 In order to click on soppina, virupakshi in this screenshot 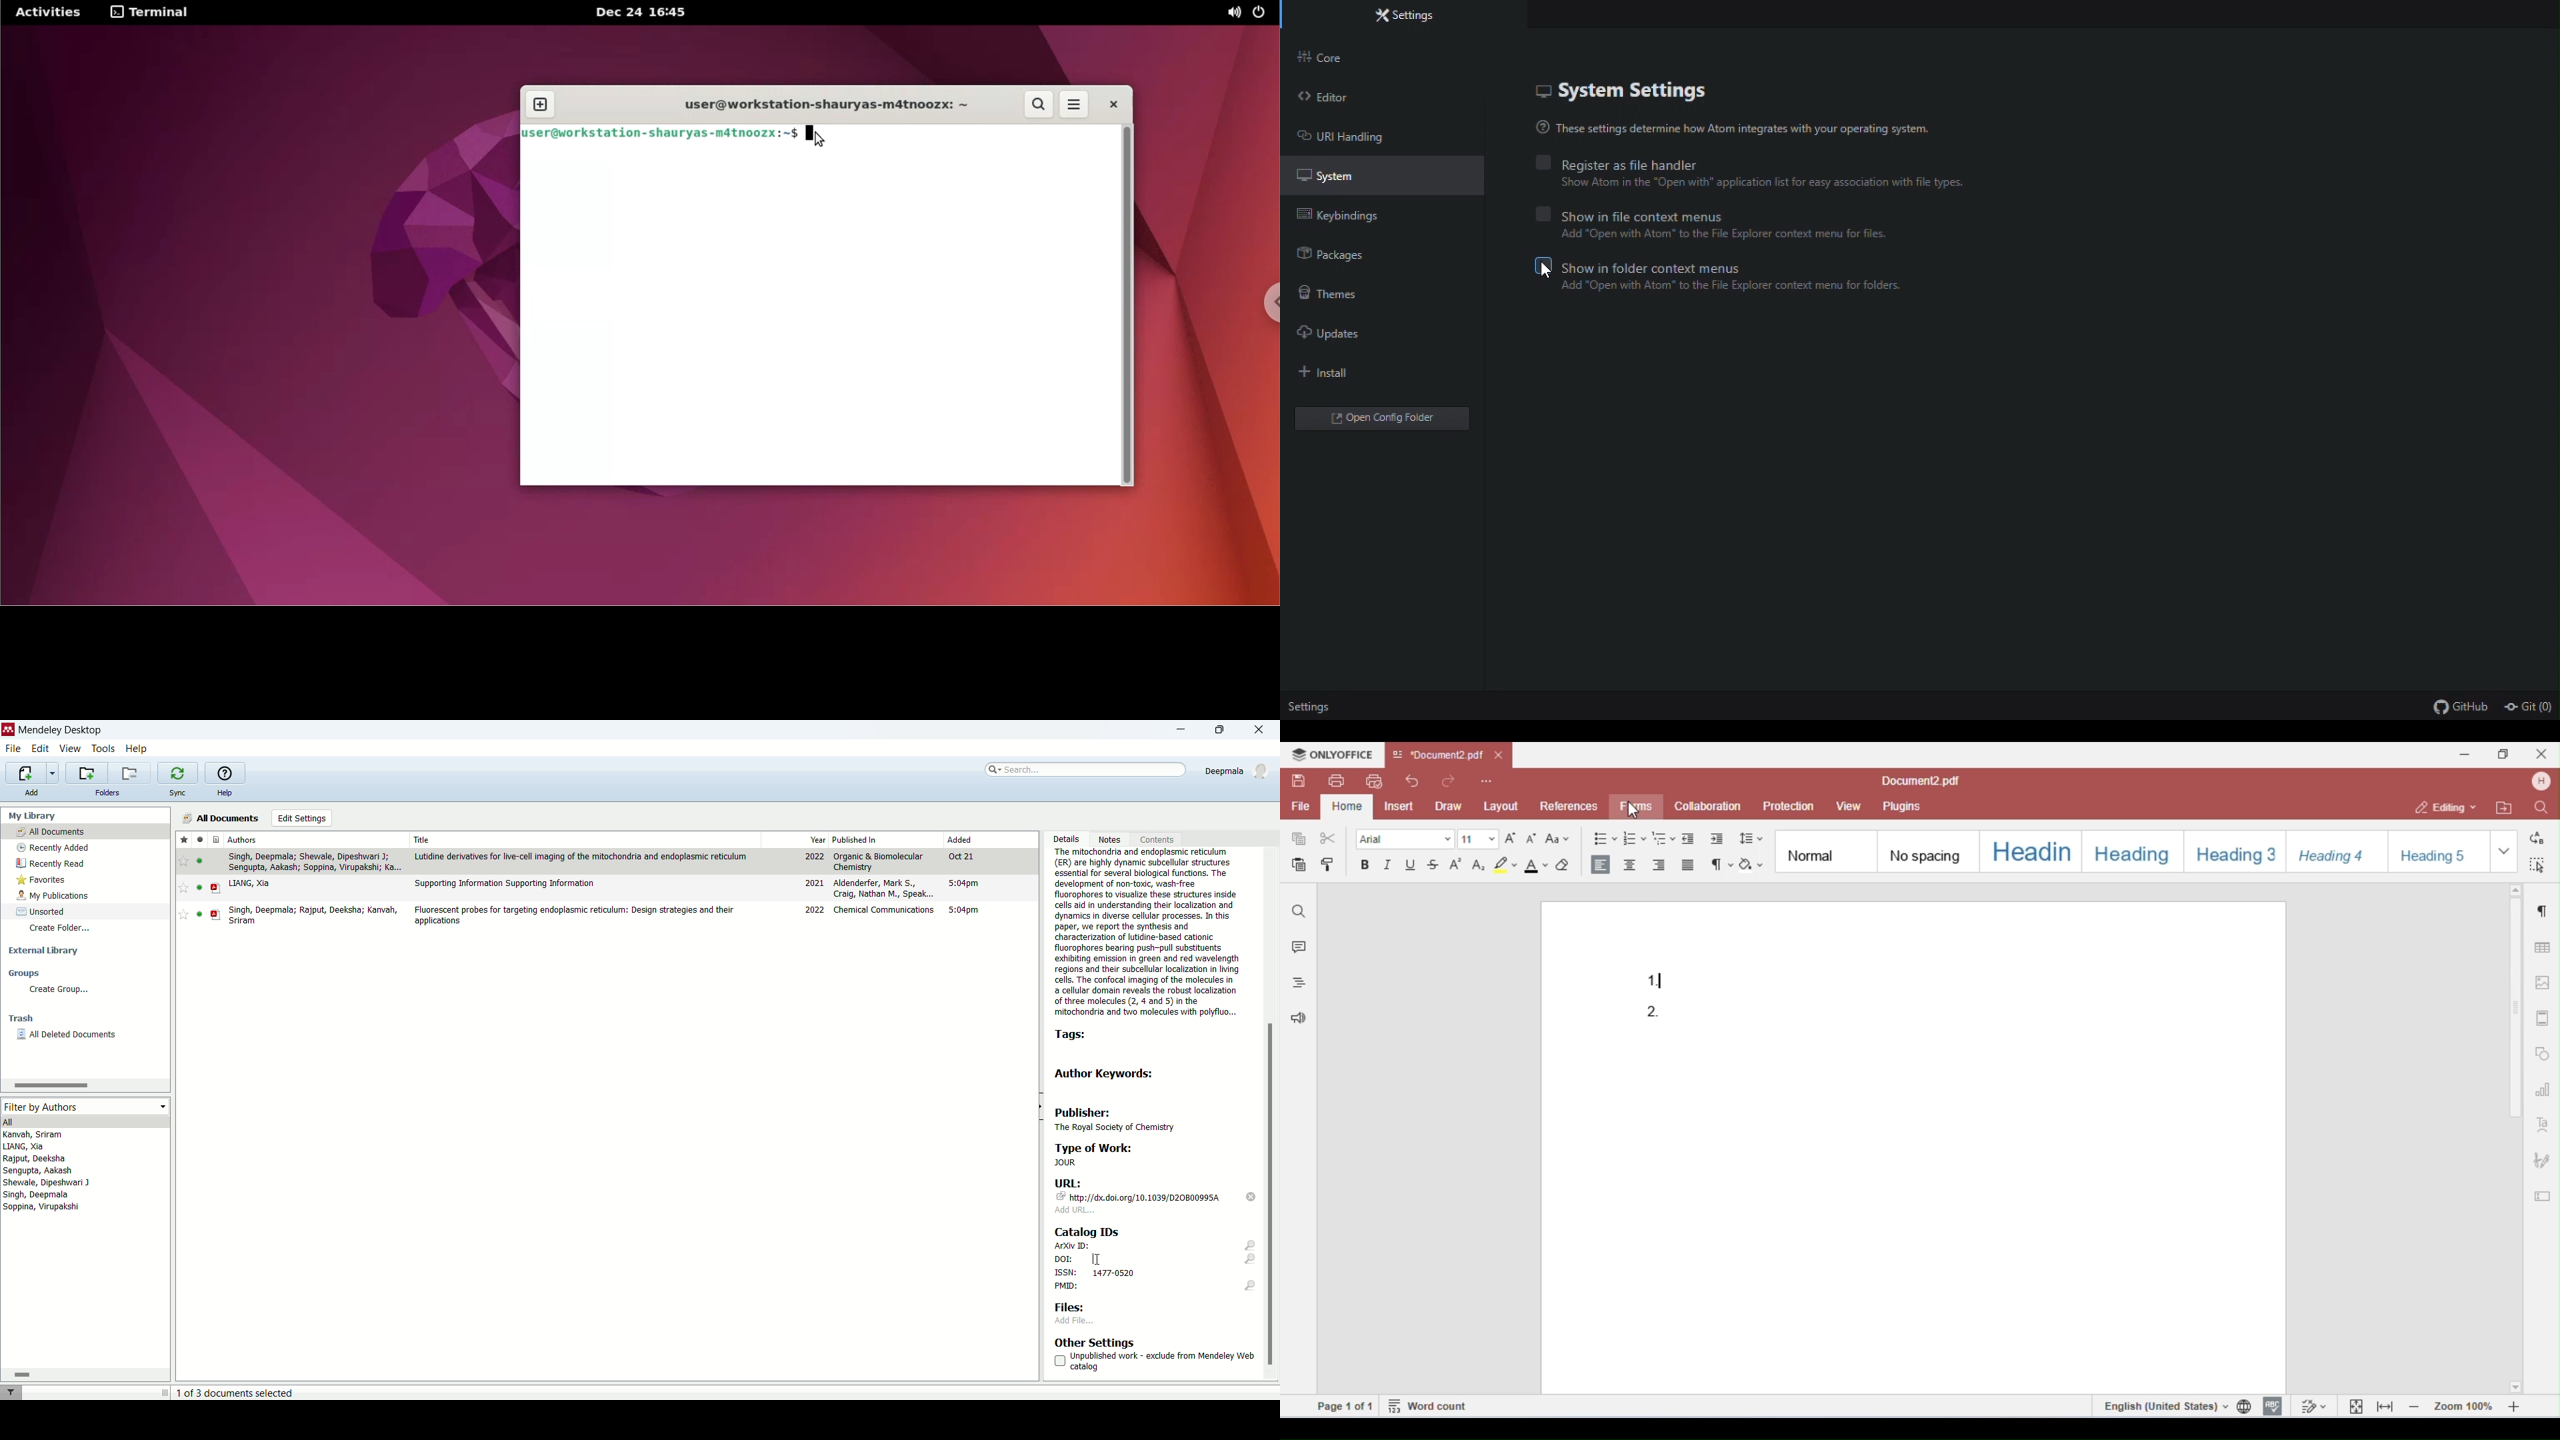, I will do `click(42, 1206)`.